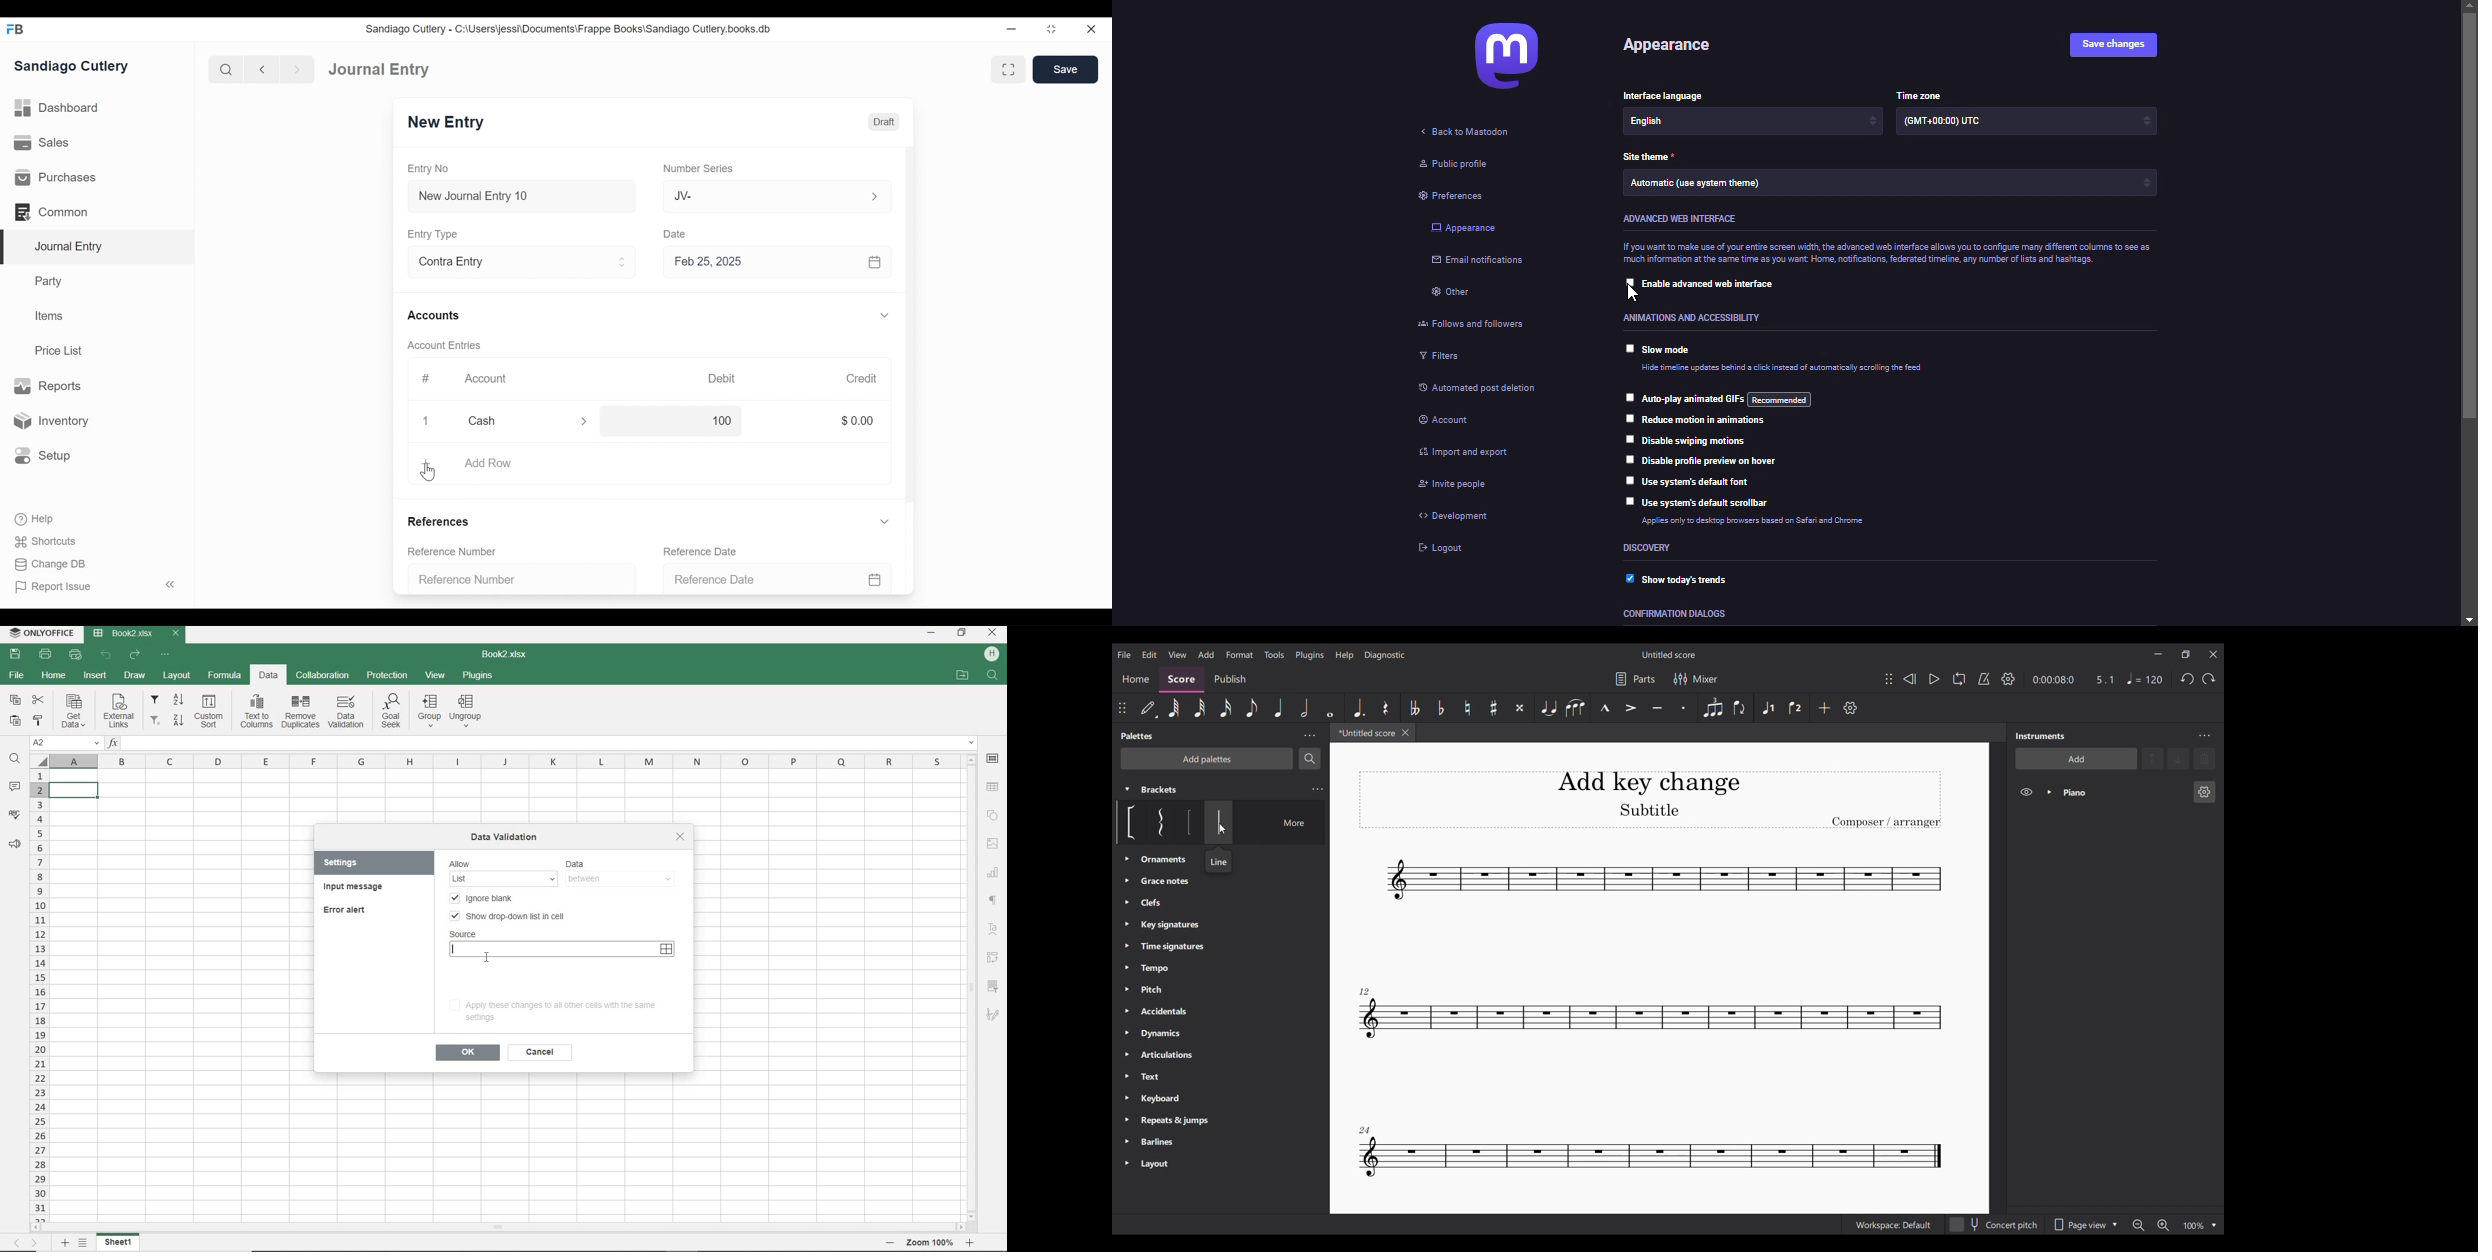 Image resolution: width=2492 pixels, height=1260 pixels. What do you see at coordinates (589, 864) in the screenshot?
I see `data` at bounding box center [589, 864].